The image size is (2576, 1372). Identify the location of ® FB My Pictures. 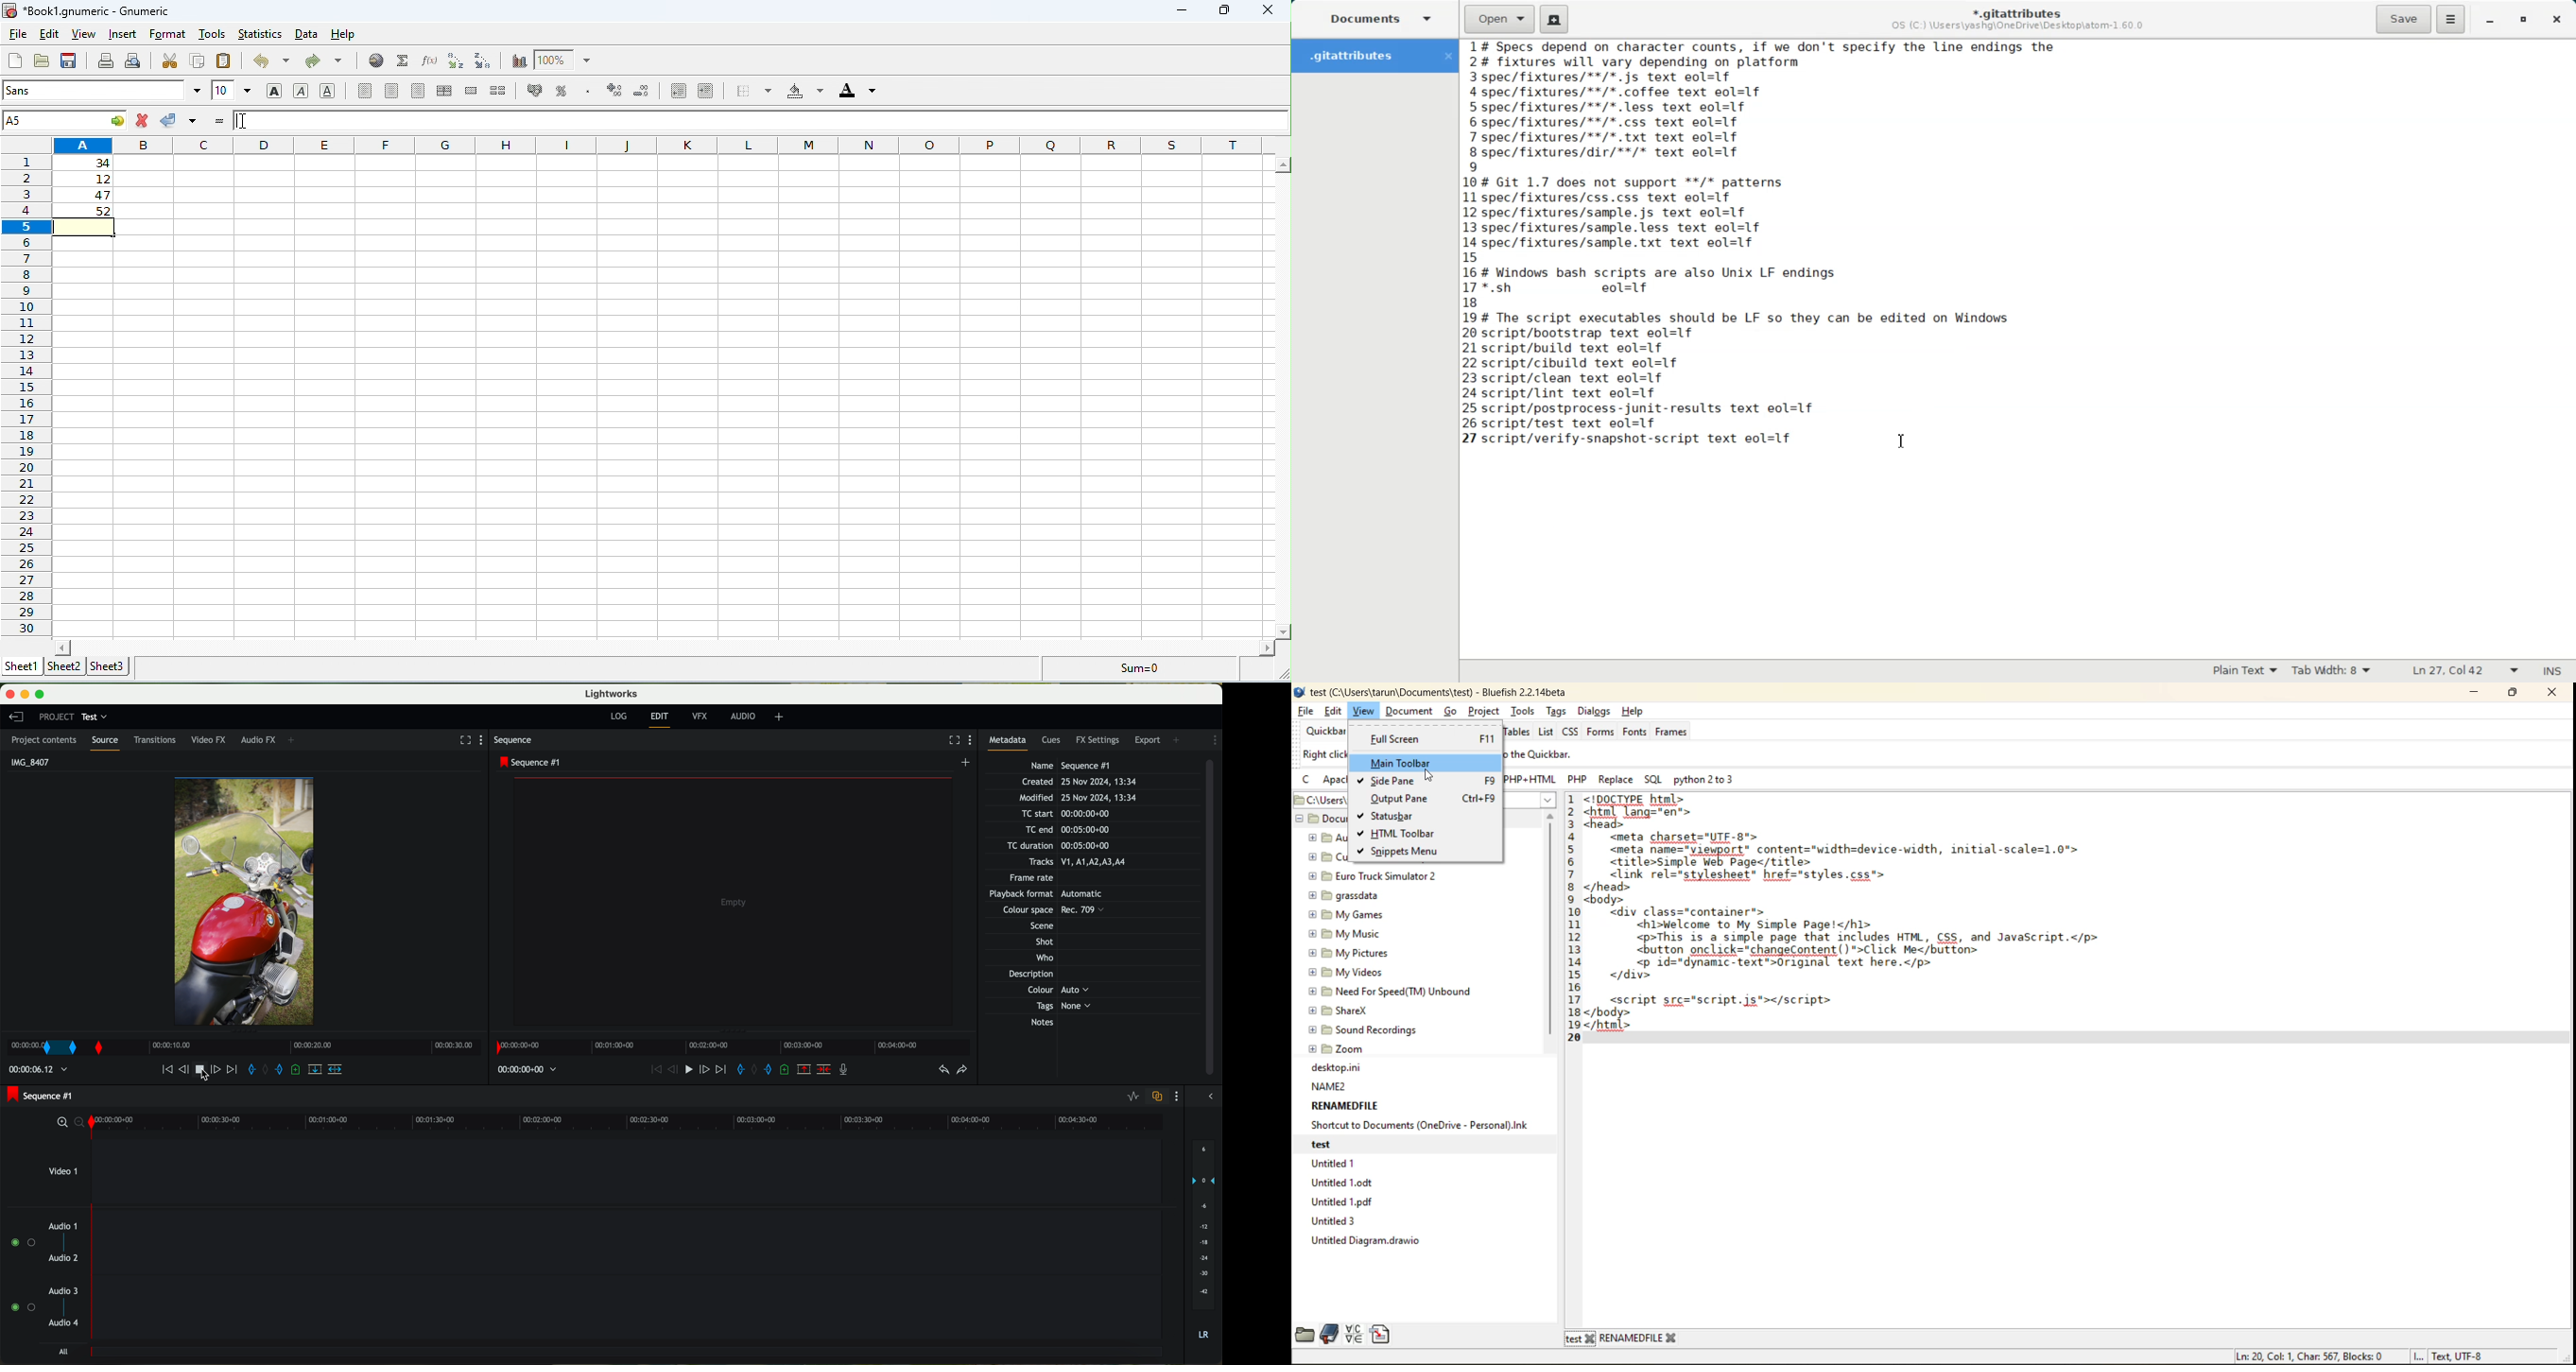
(1347, 953).